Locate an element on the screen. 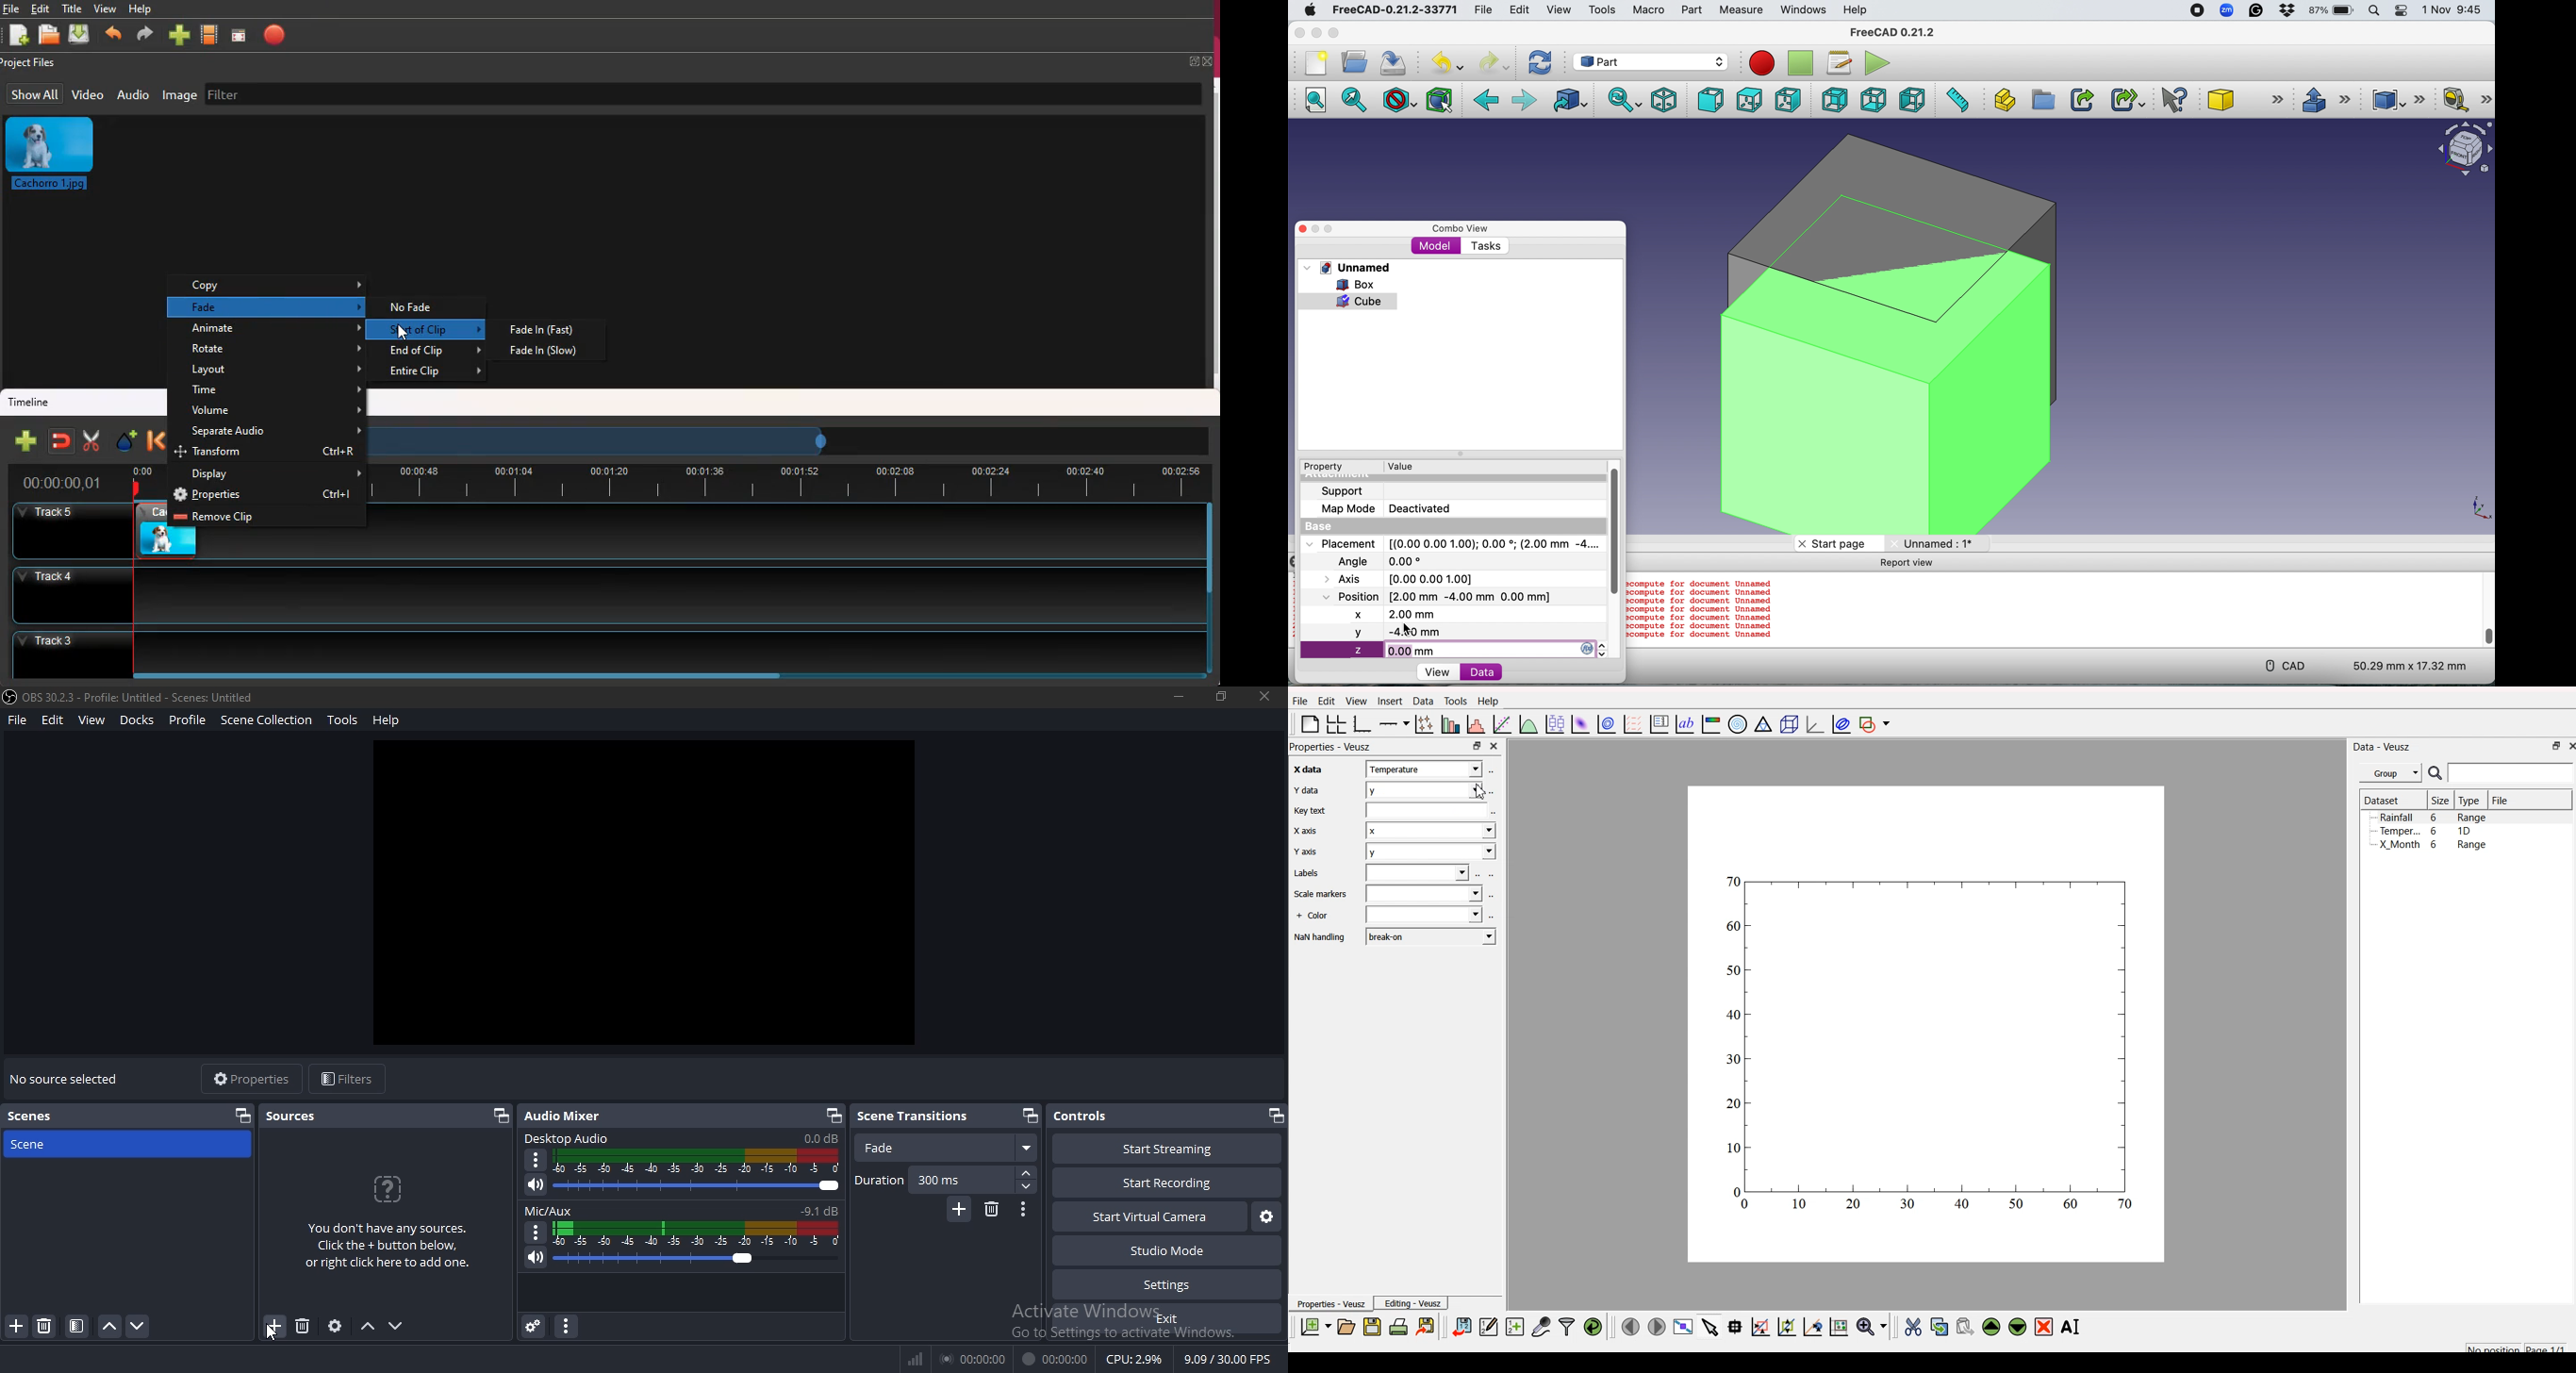  docks is located at coordinates (140, 720).